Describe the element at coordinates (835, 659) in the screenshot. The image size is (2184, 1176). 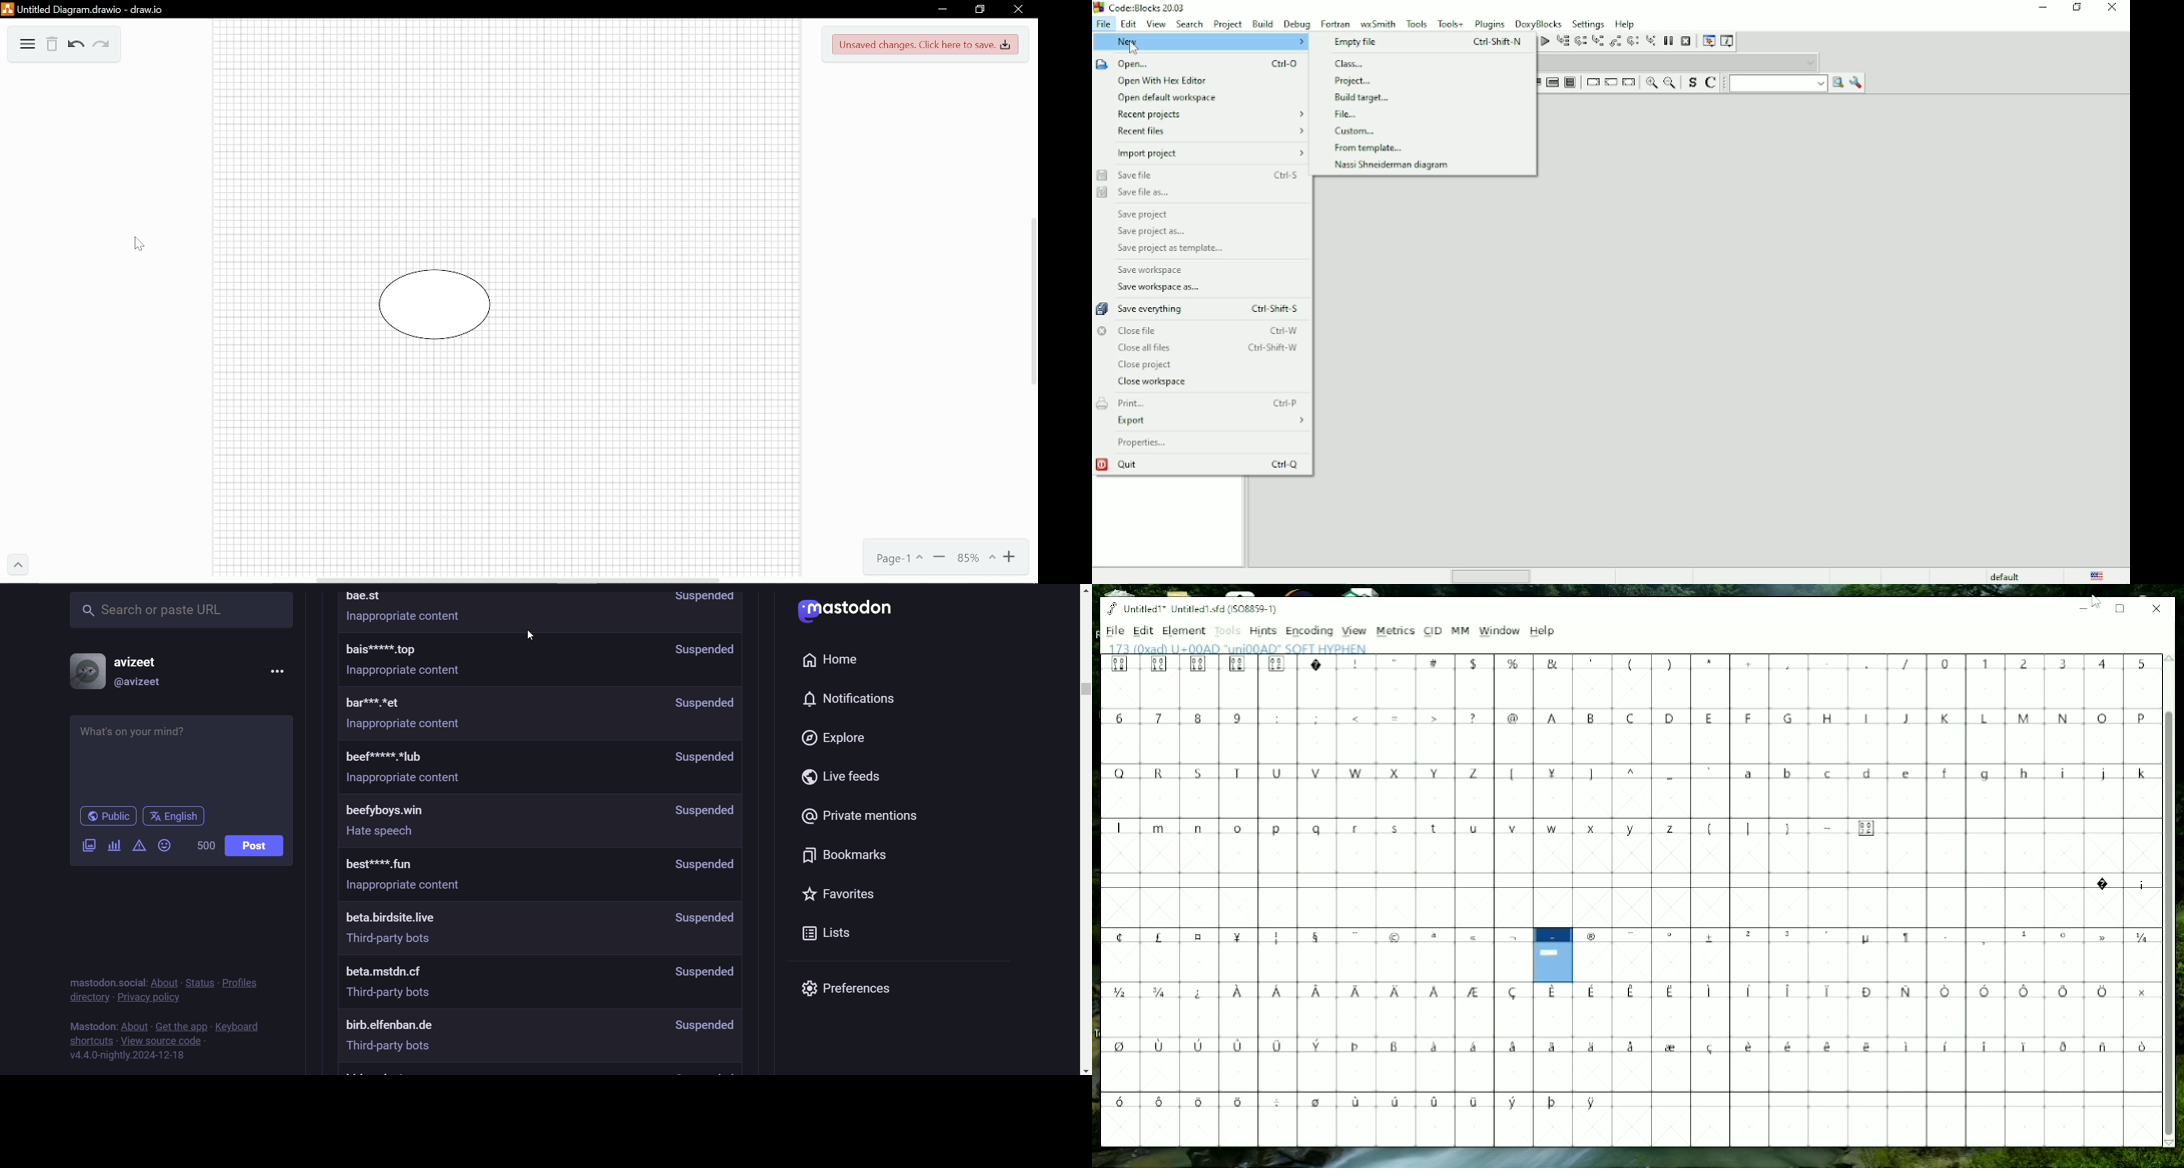
I see `home` at that location.